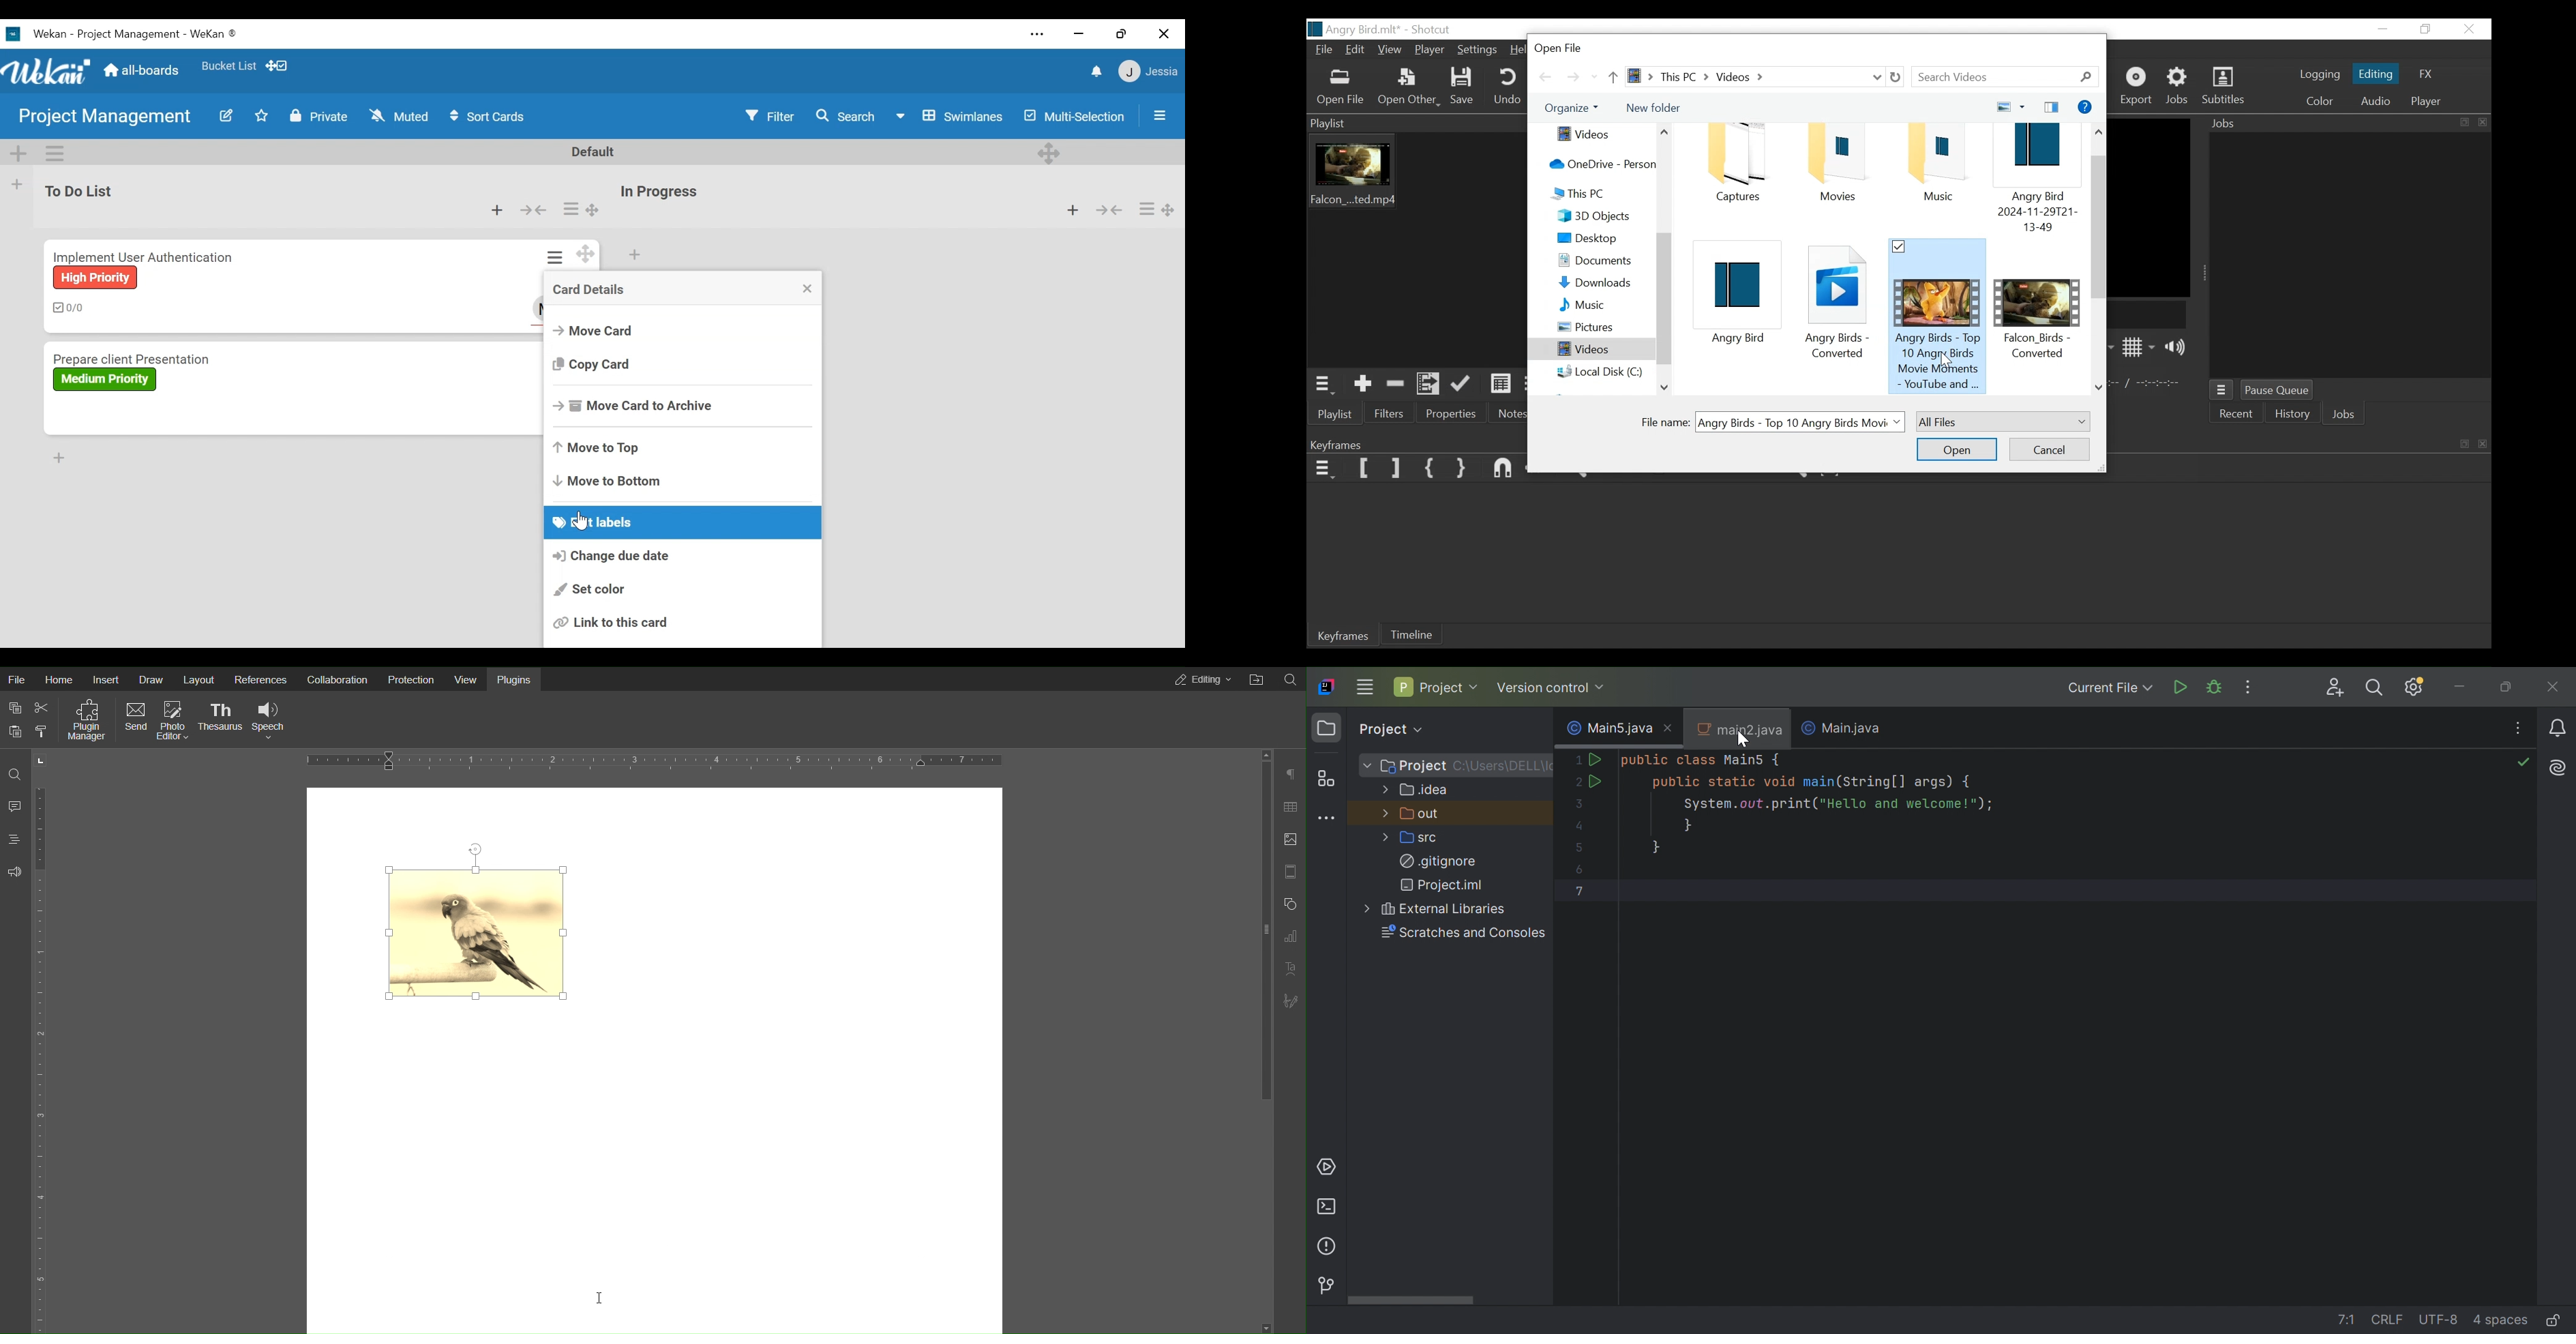 The height and width of the screenshot is (1344, 2576). I want to click on Open File, so click(1343, 90).